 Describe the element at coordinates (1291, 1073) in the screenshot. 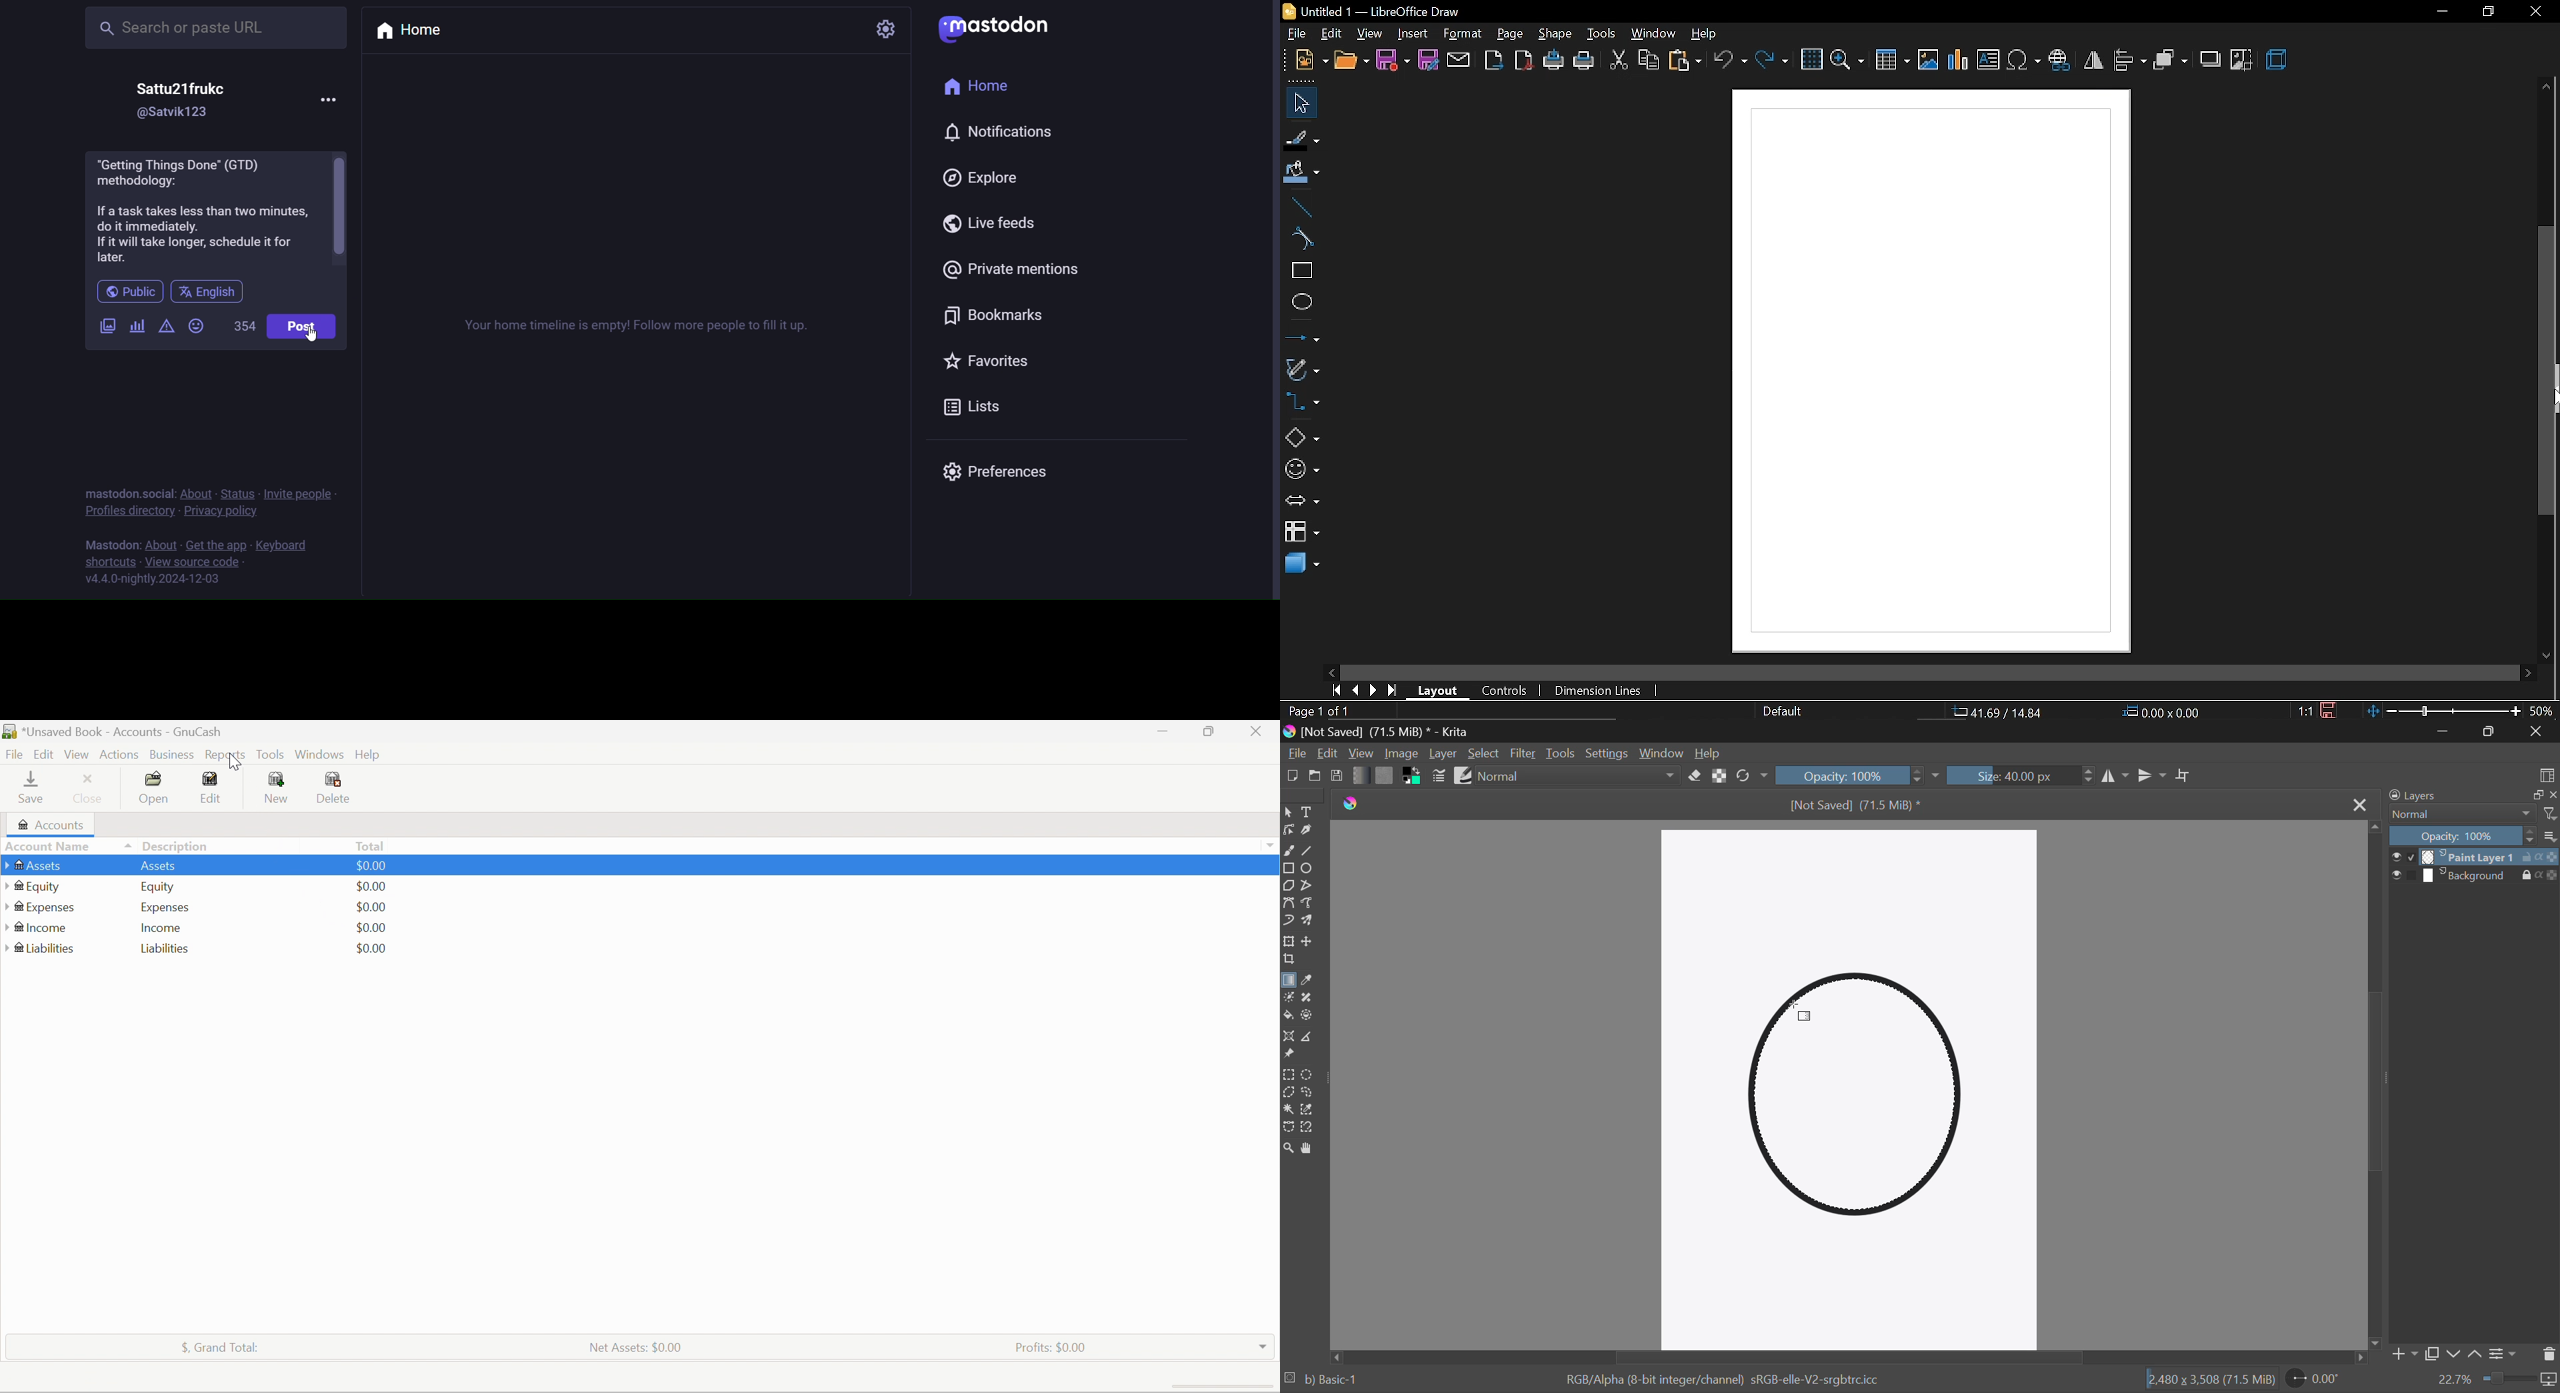

I see `Rectangle Selection` at that location.